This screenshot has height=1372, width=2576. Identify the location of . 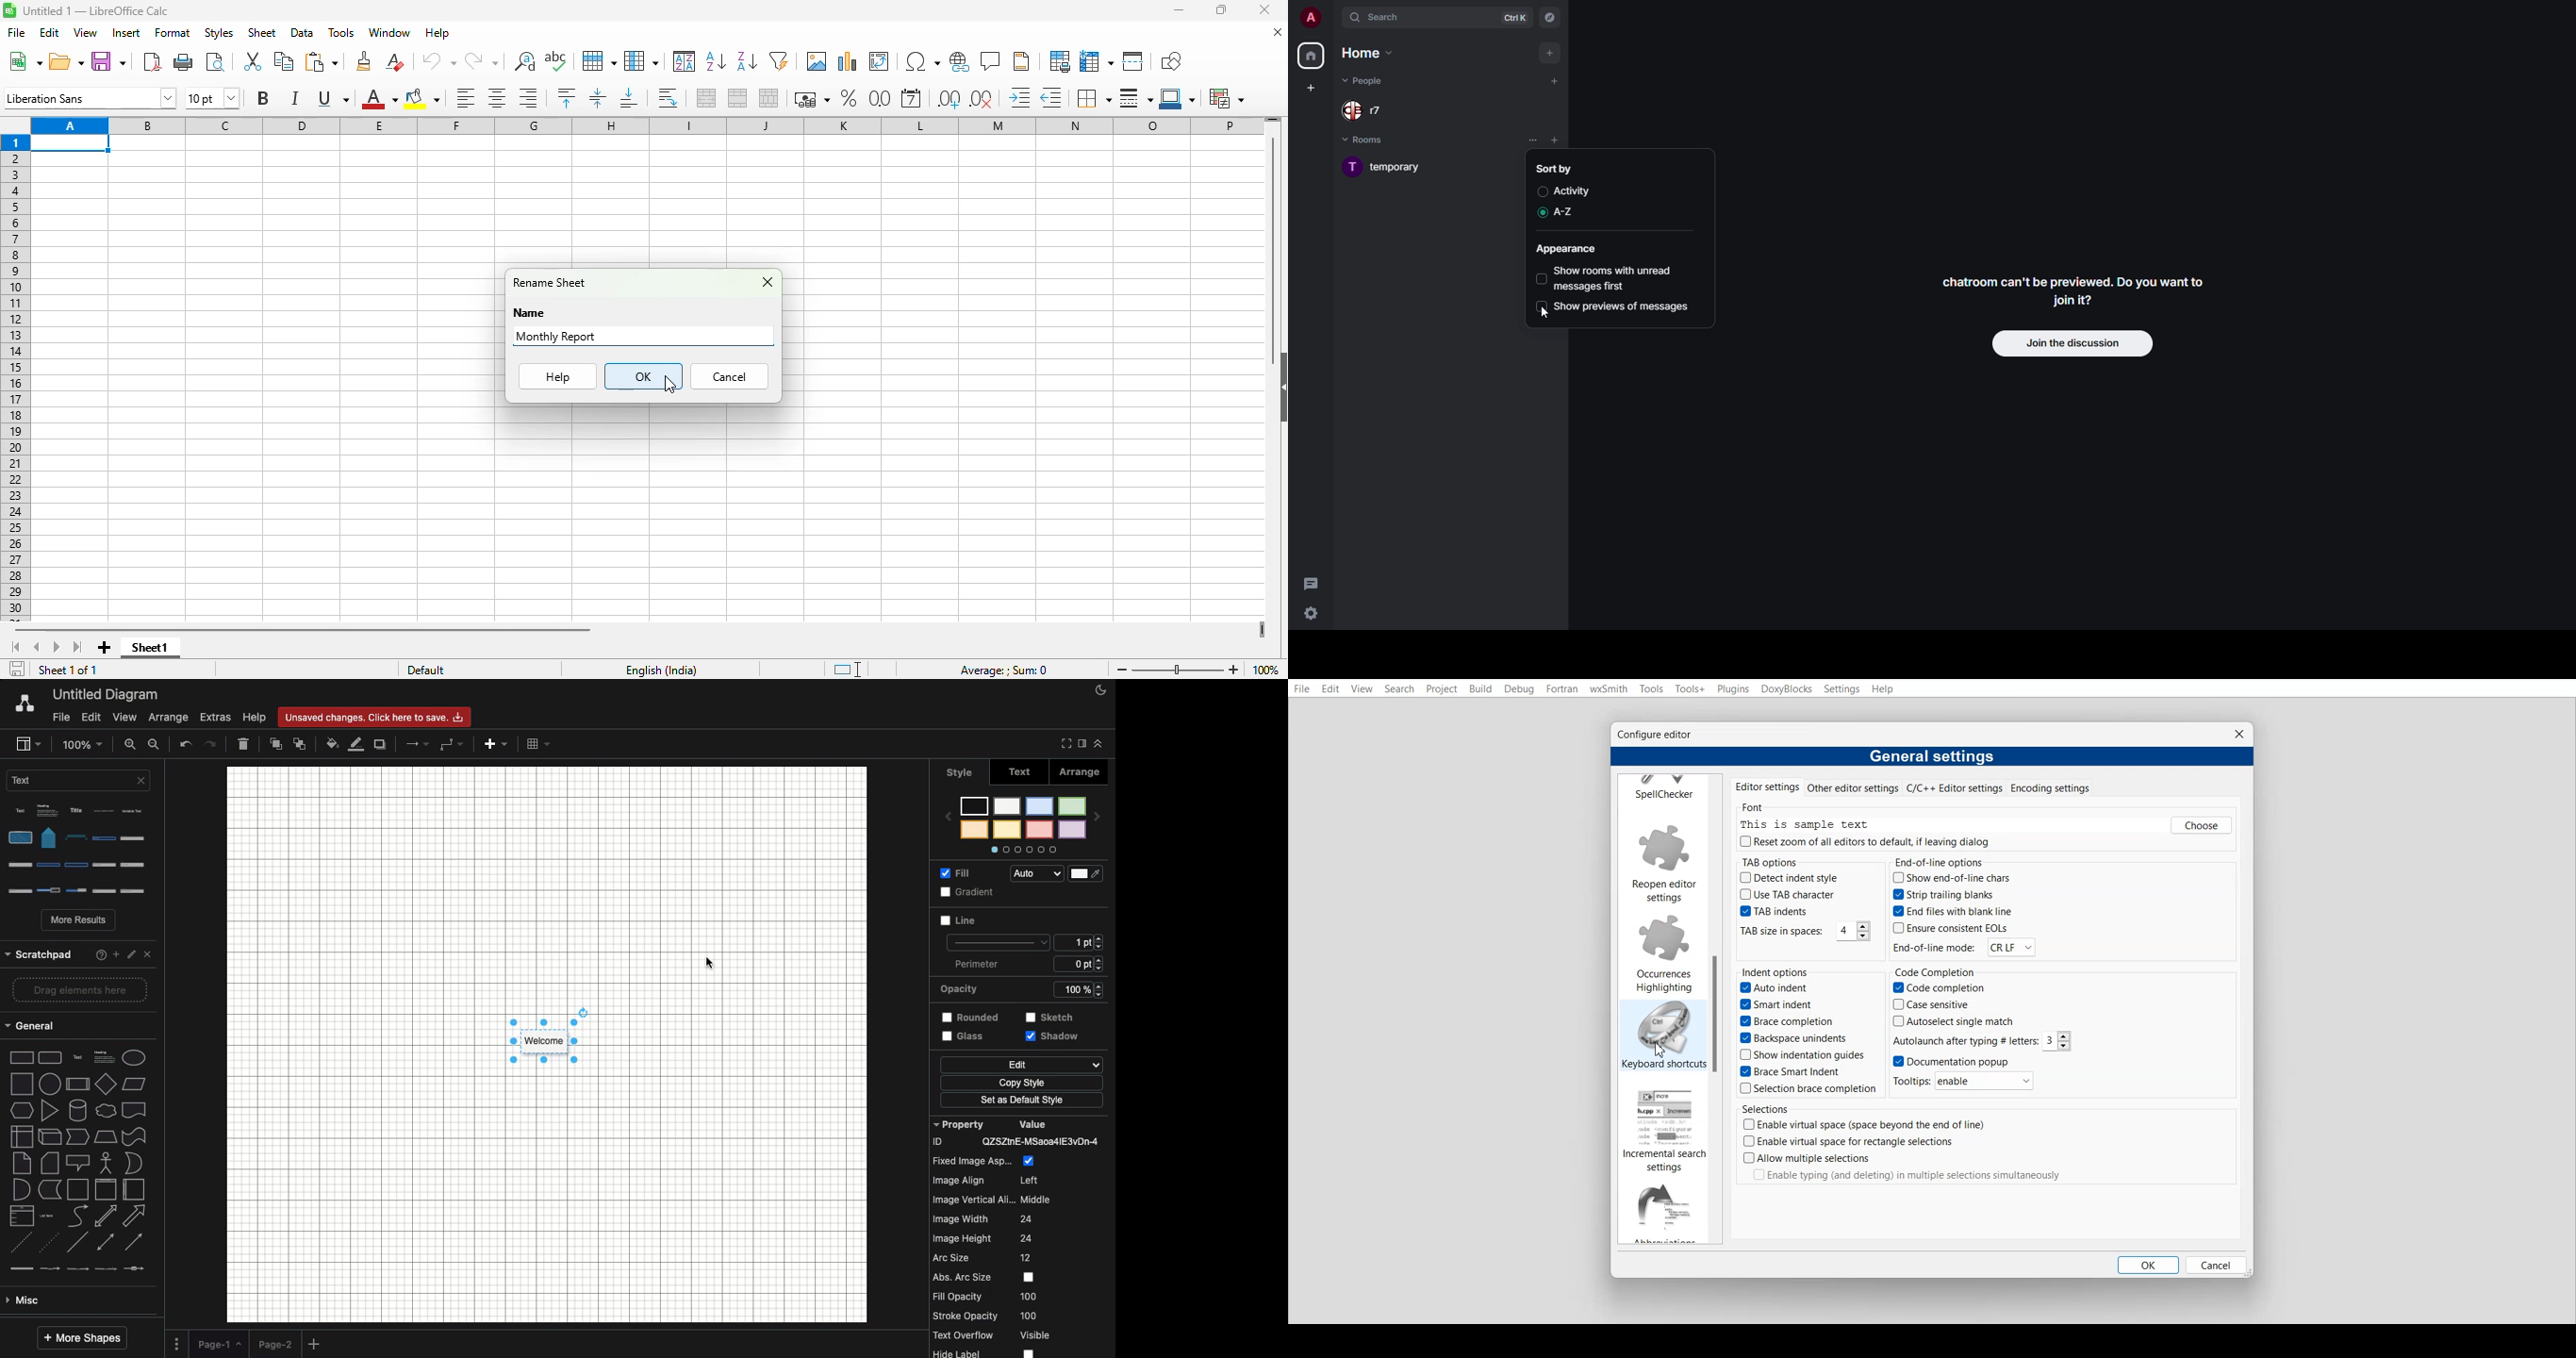
(1019, 1102).